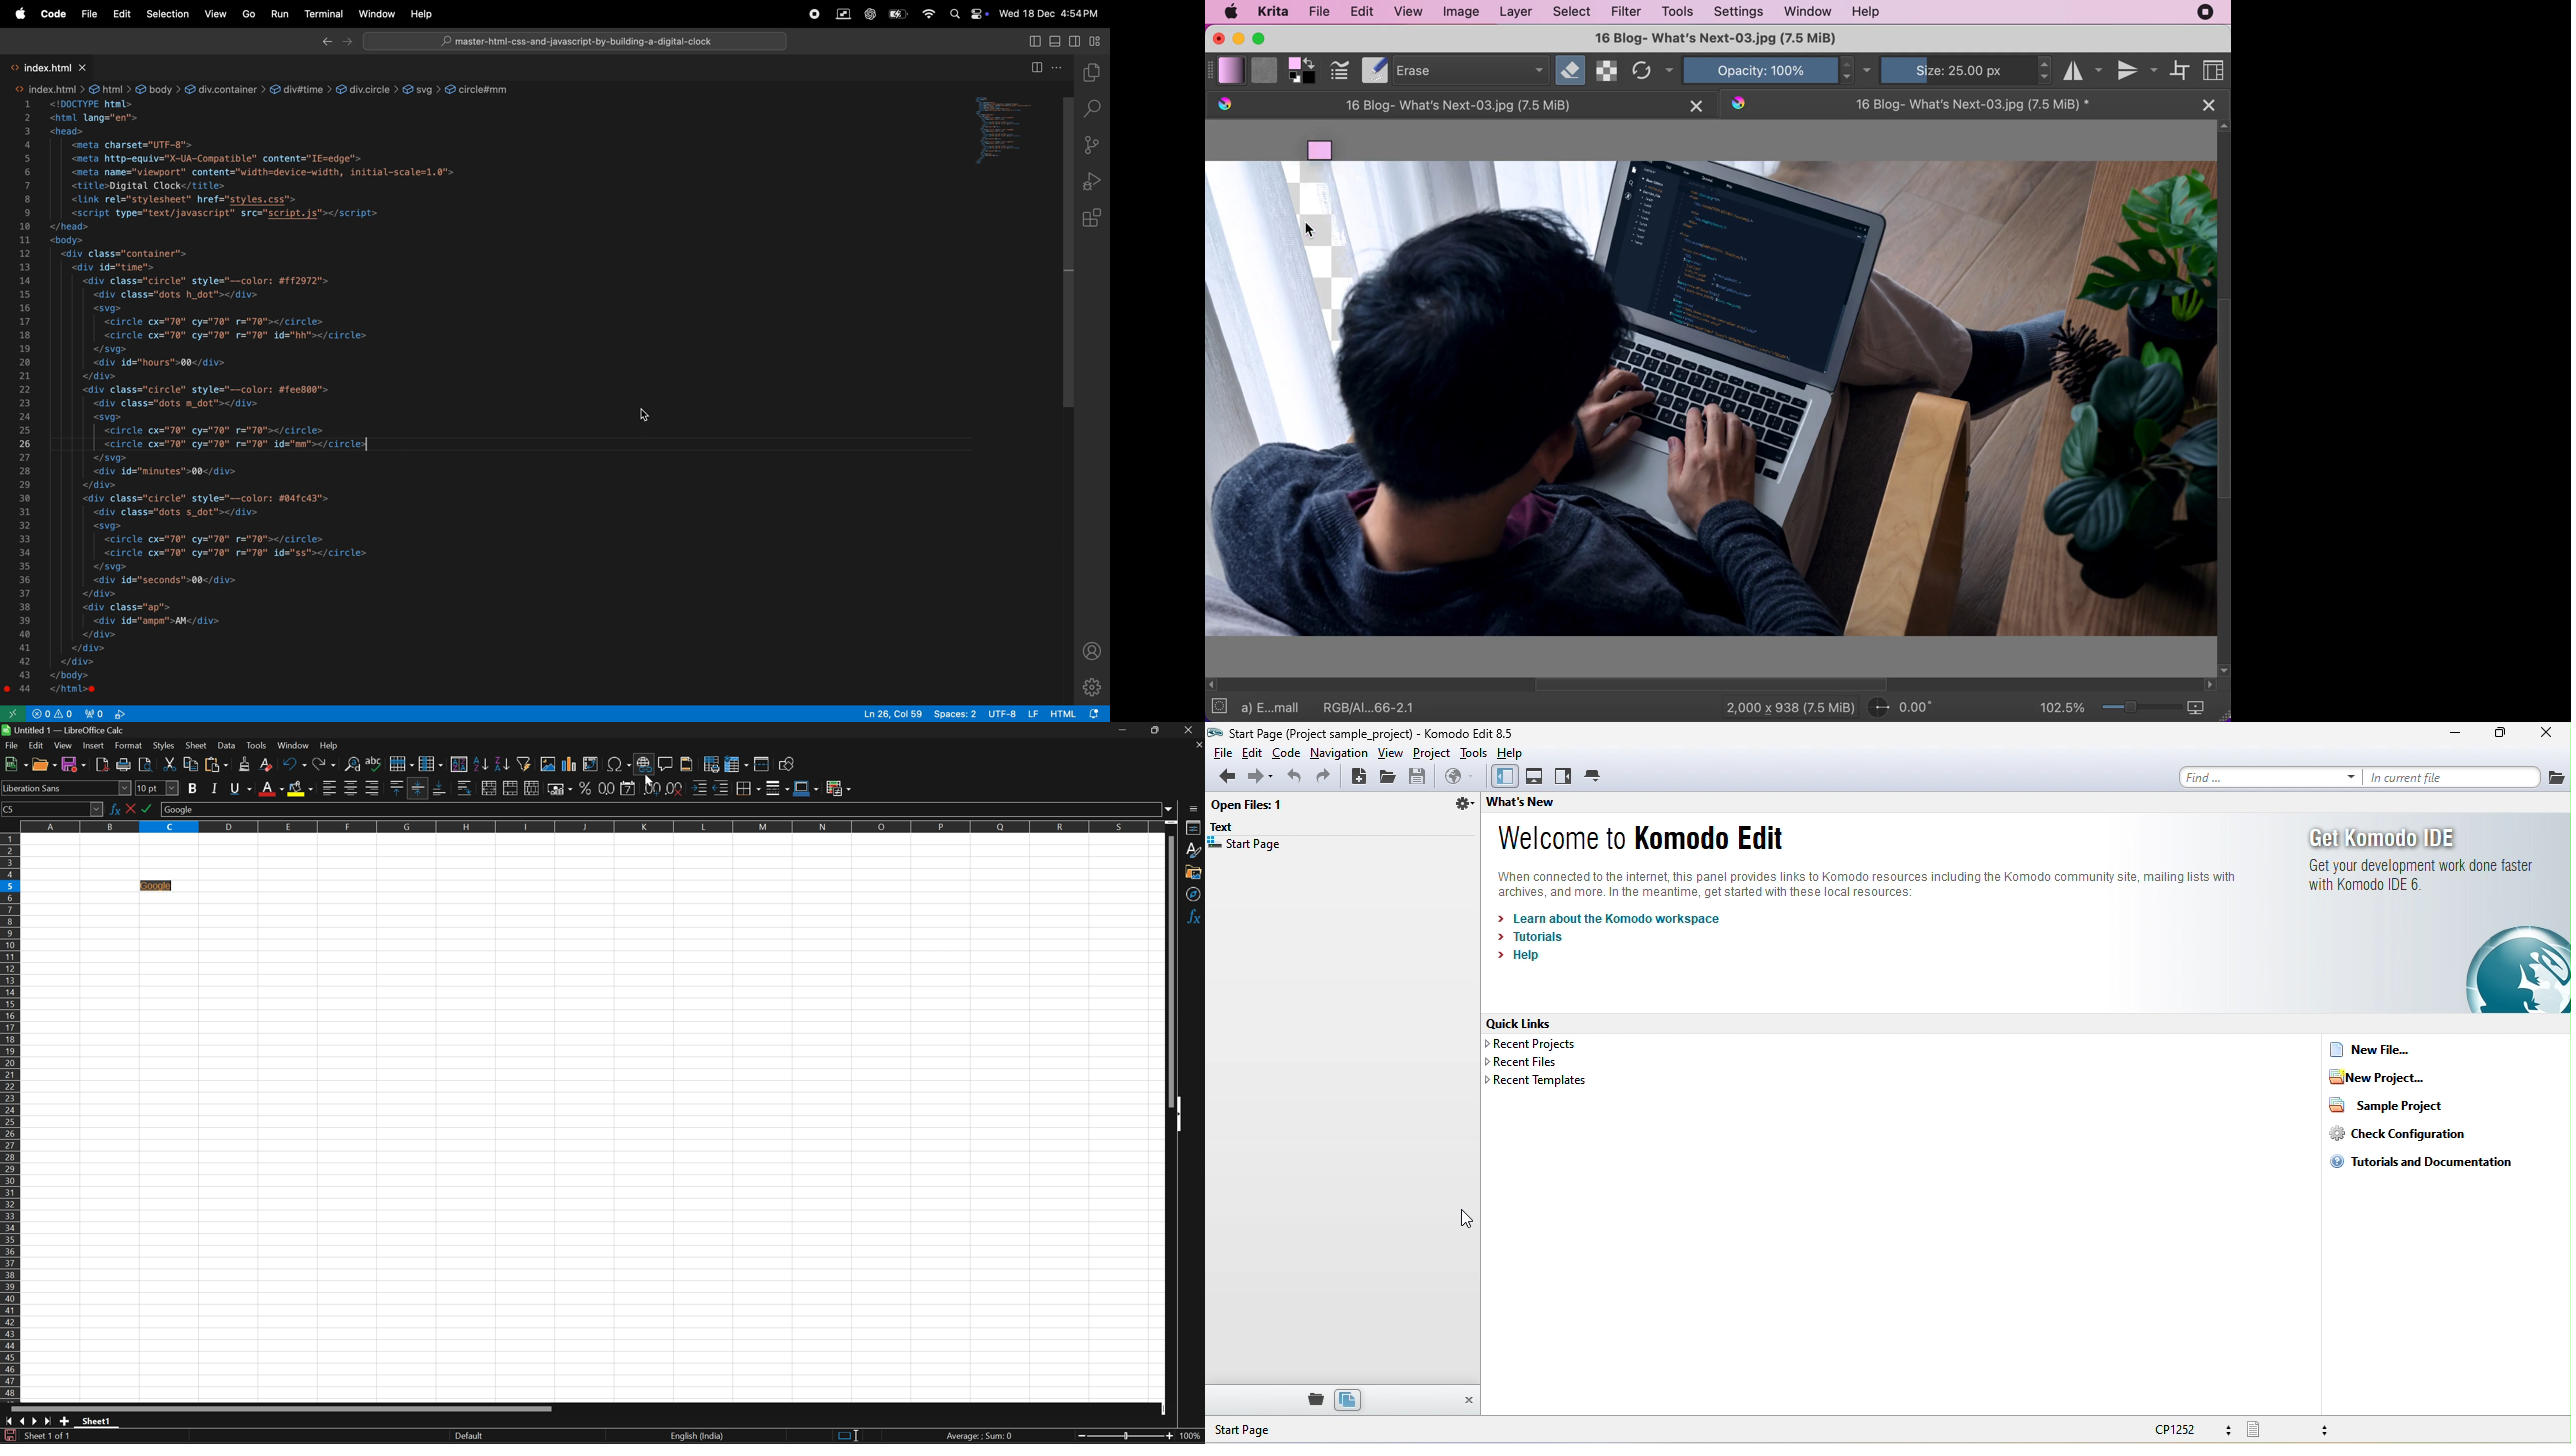 This screenshot has height=1456, width=2576. What do you see at coordinates (1155, 731) in the screenshot?
I see `Restore down` at bounding box center [1155, 731].